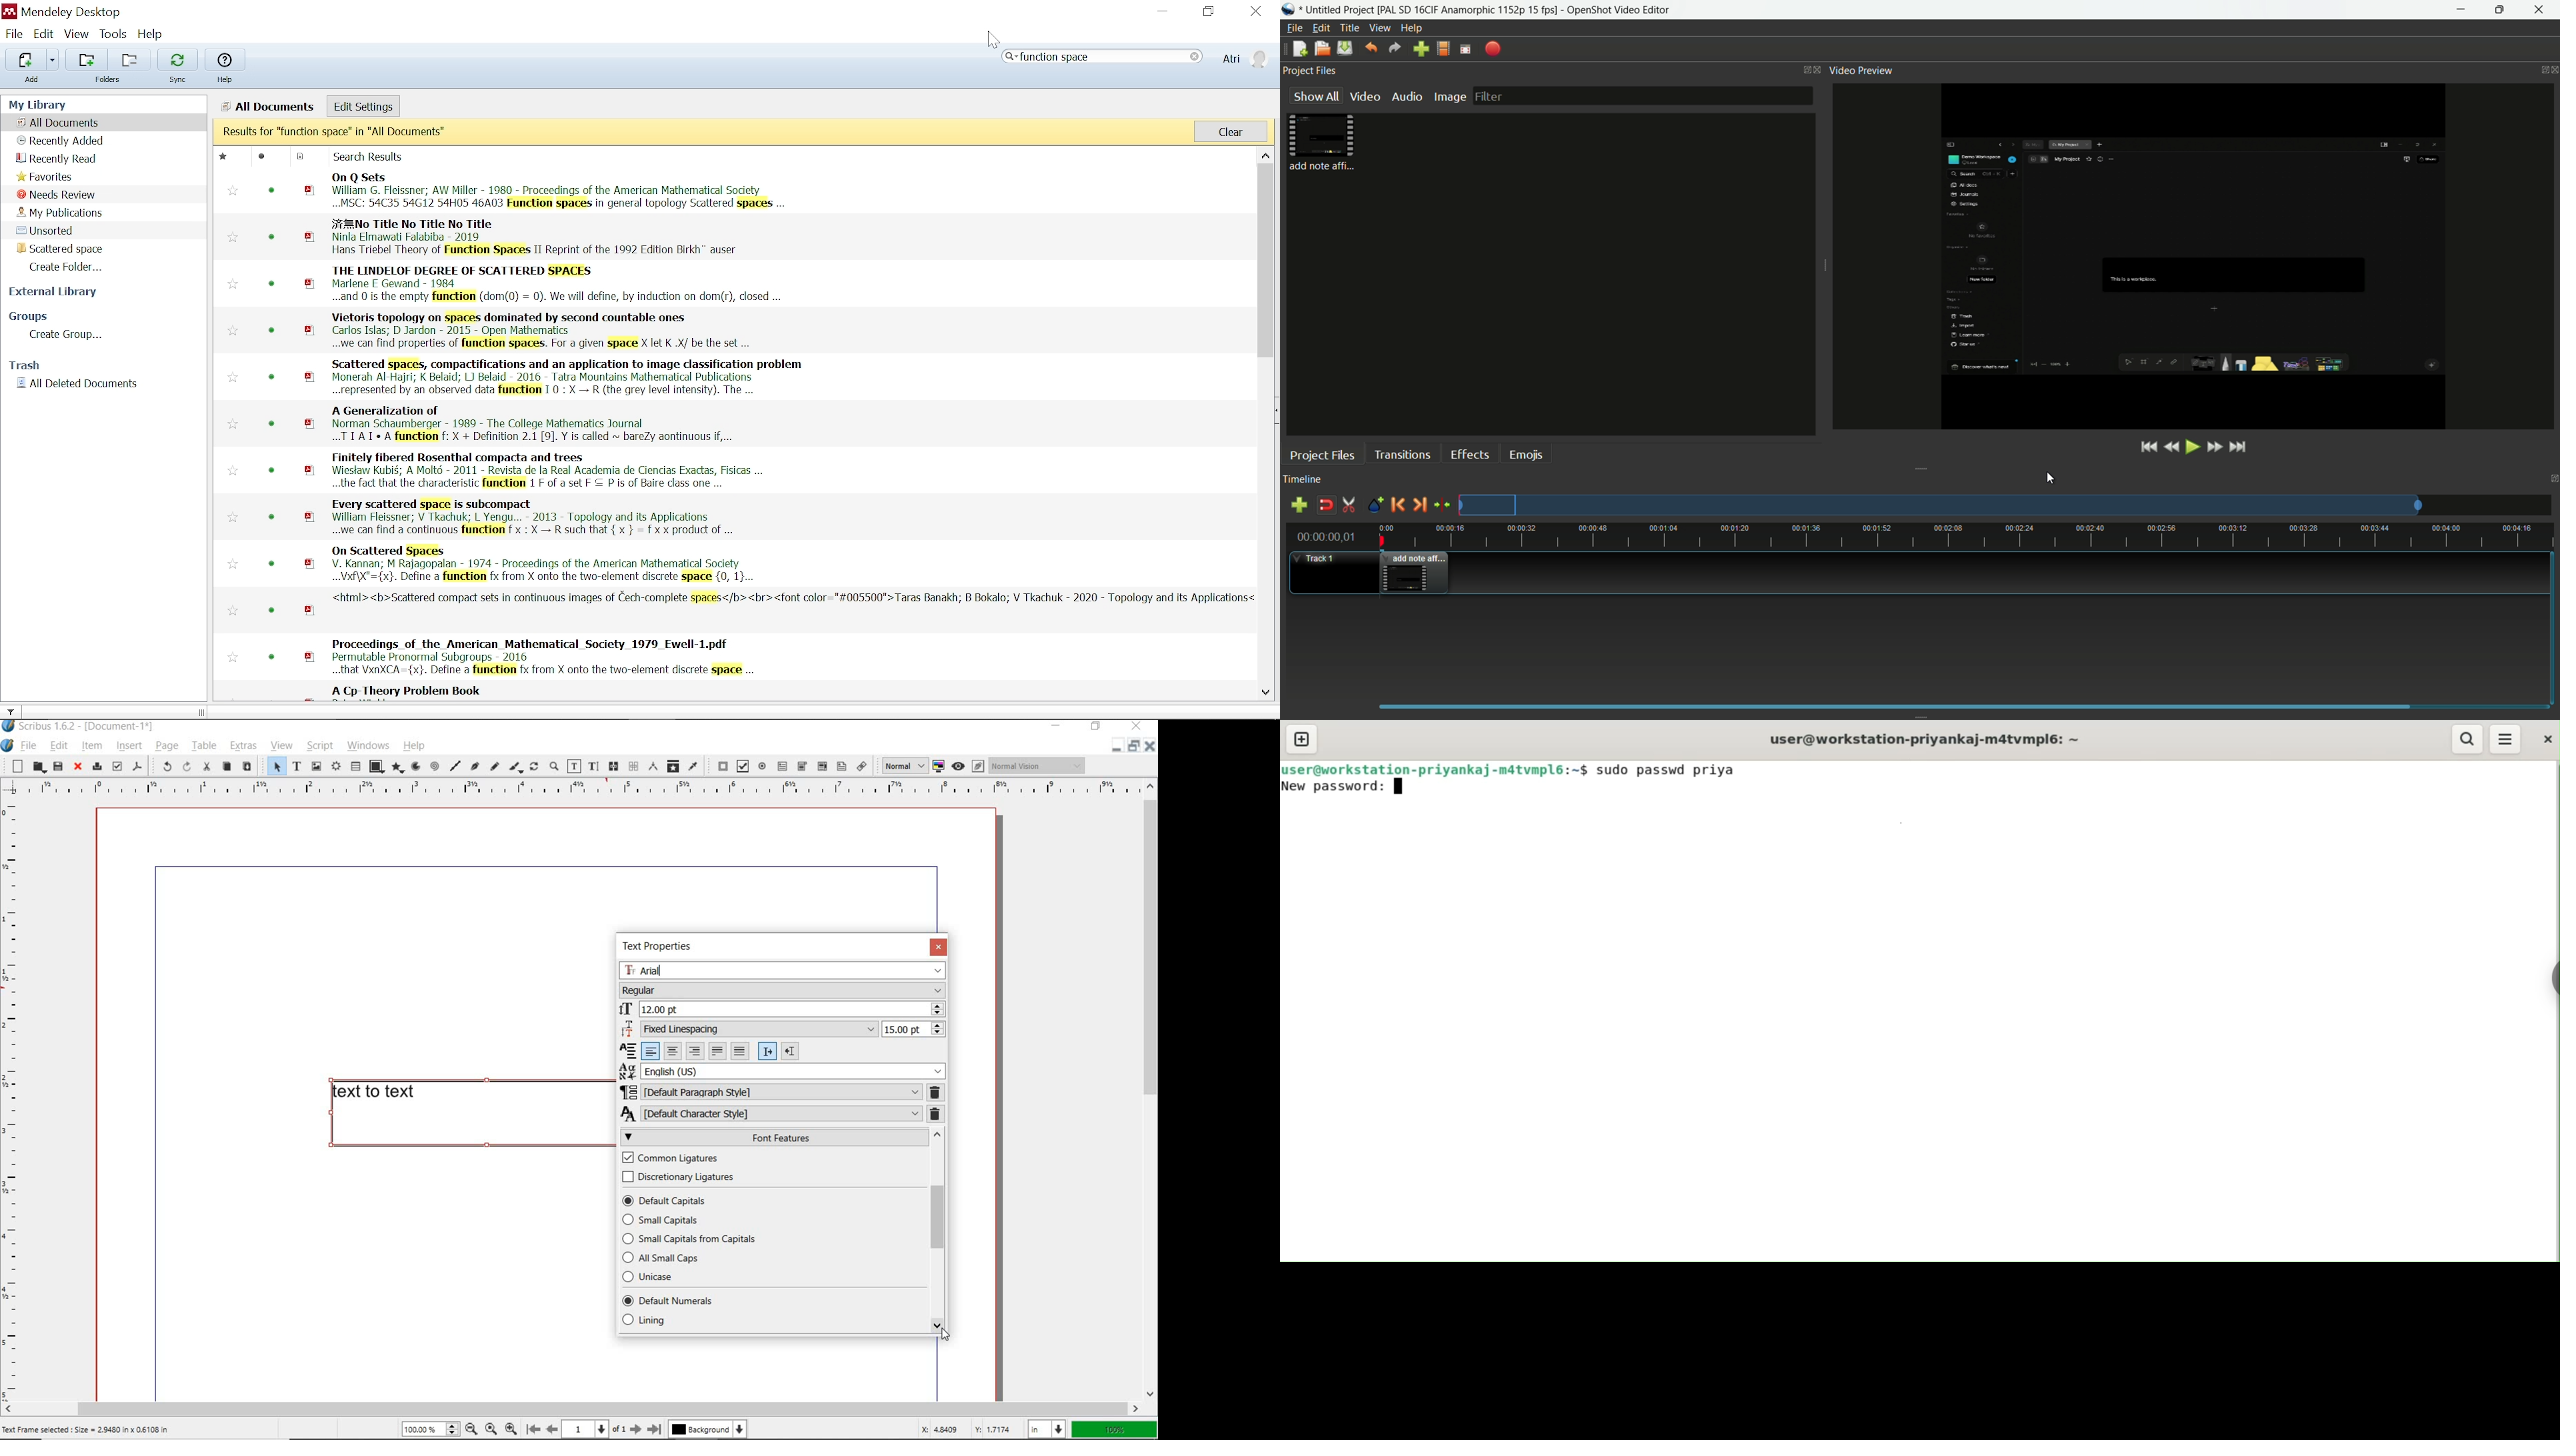 This screenshot has height=1456, width=2576. Describe the element at coordinates (781, 990) in the screenshot. I see `Regular` at that location.